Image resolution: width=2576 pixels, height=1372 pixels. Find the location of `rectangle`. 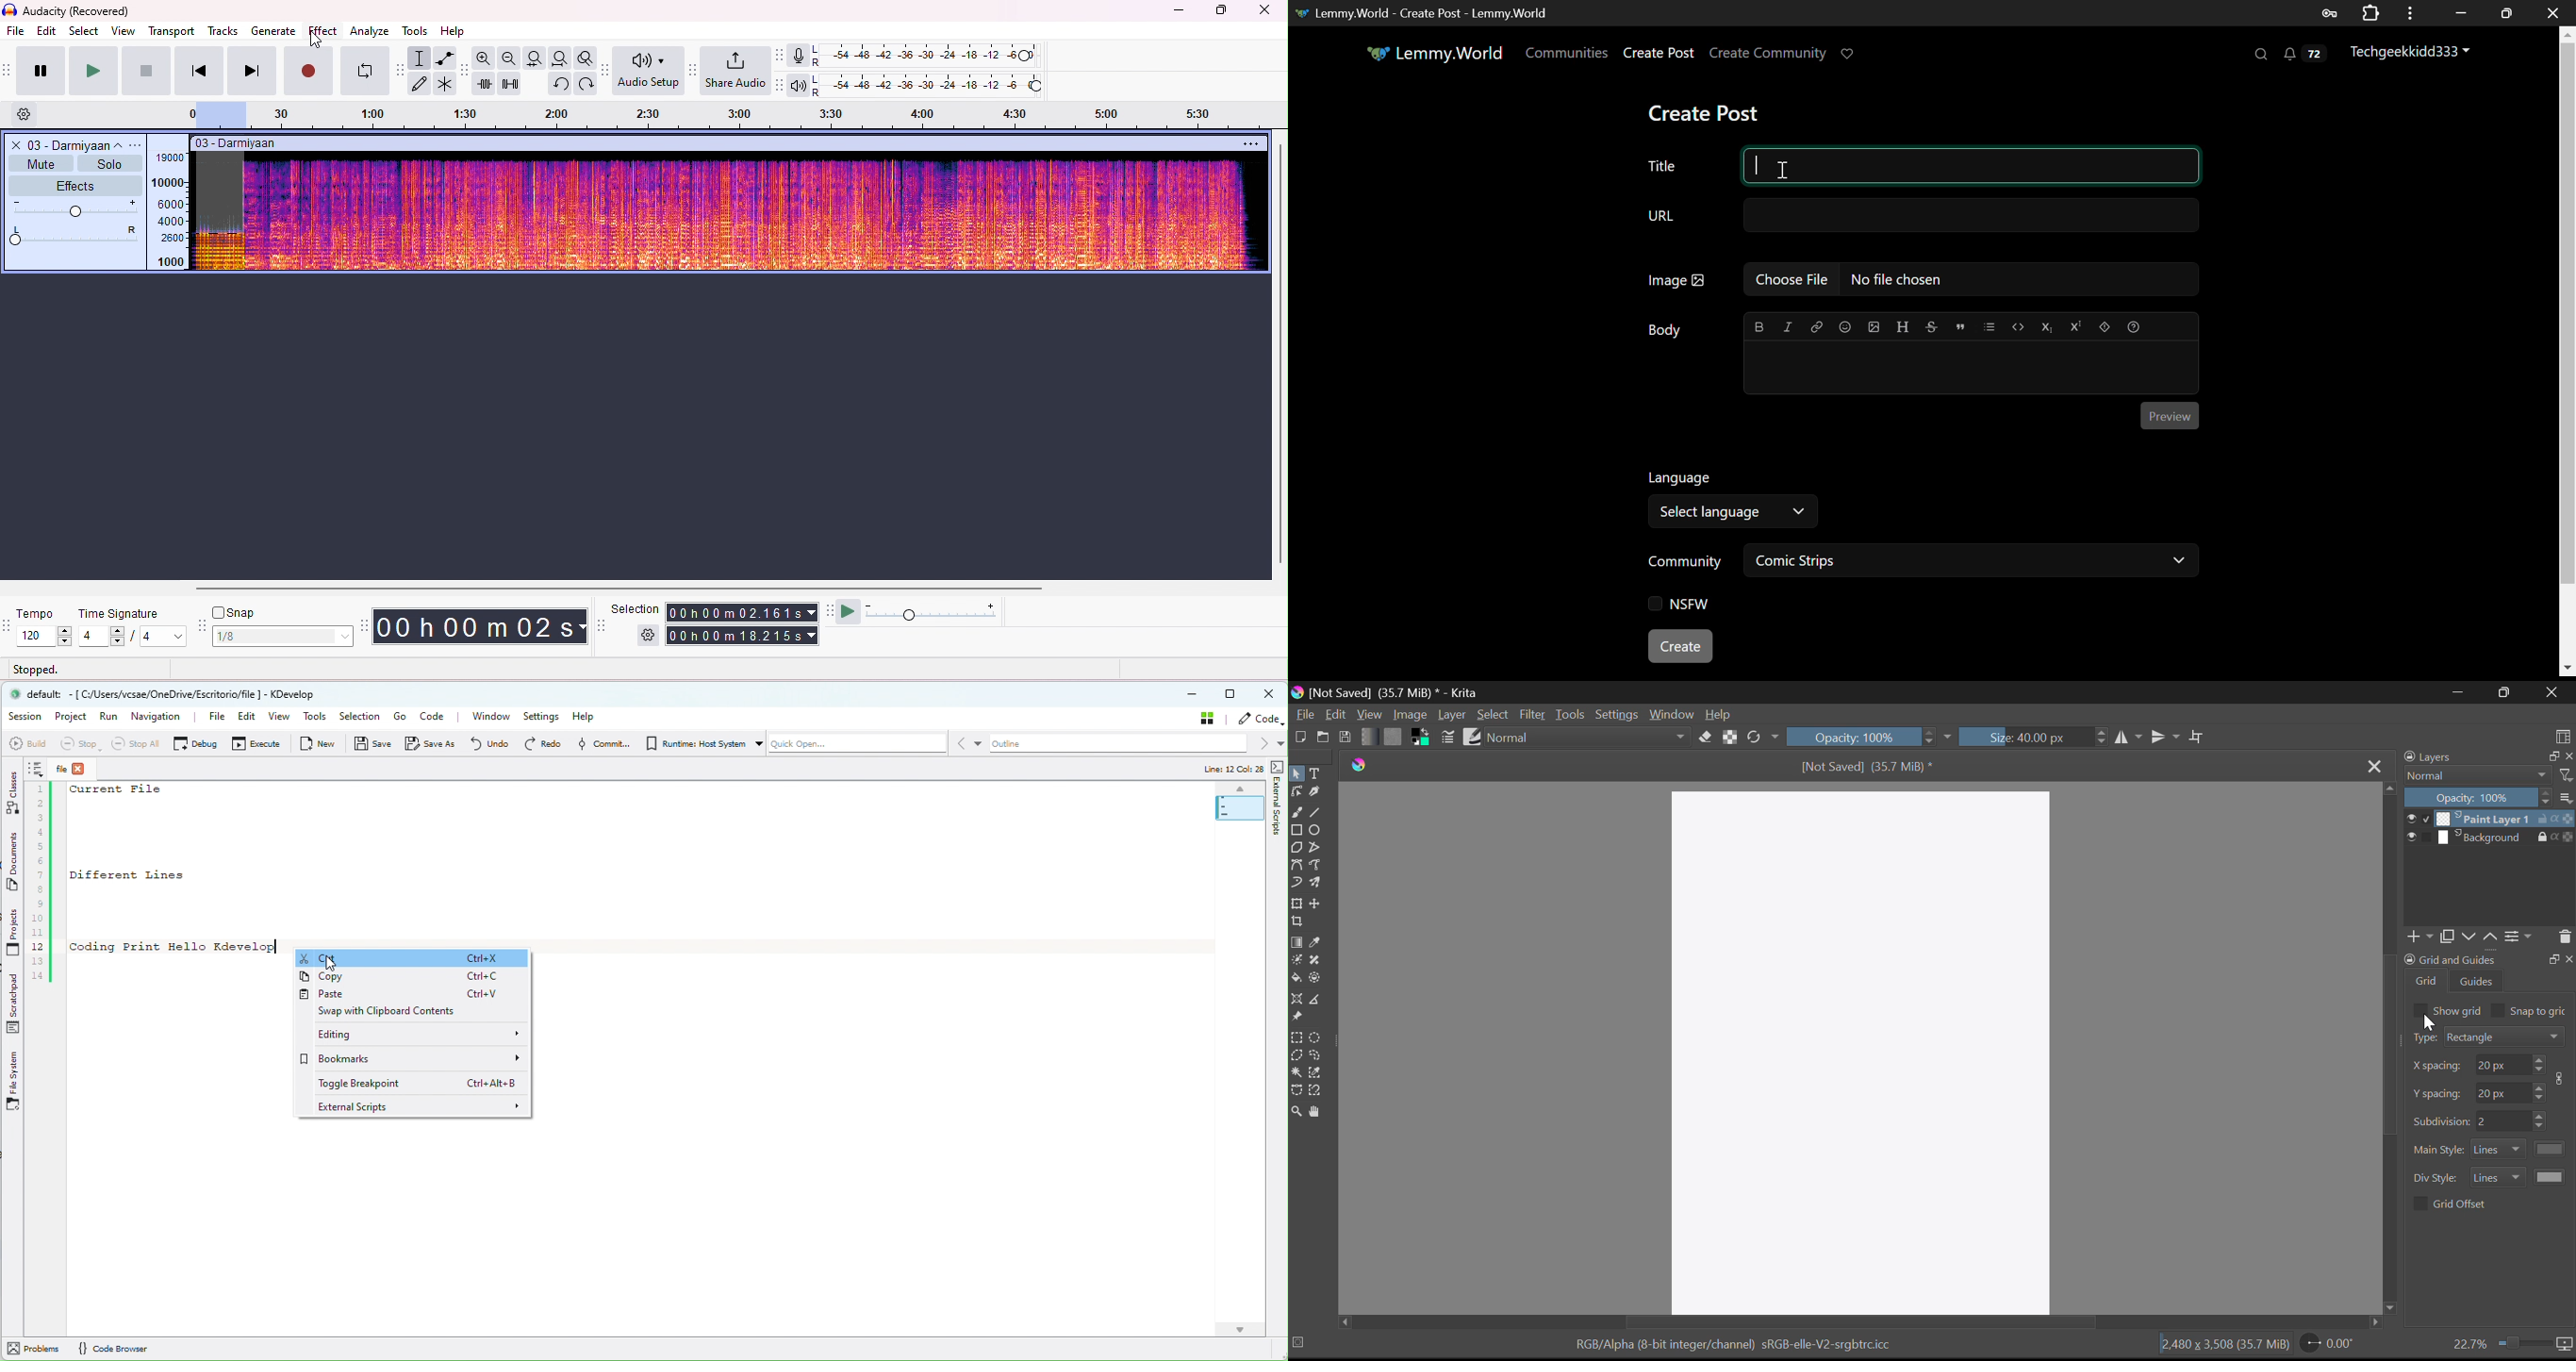

rectangle is located at coordinates (2505, 1036).